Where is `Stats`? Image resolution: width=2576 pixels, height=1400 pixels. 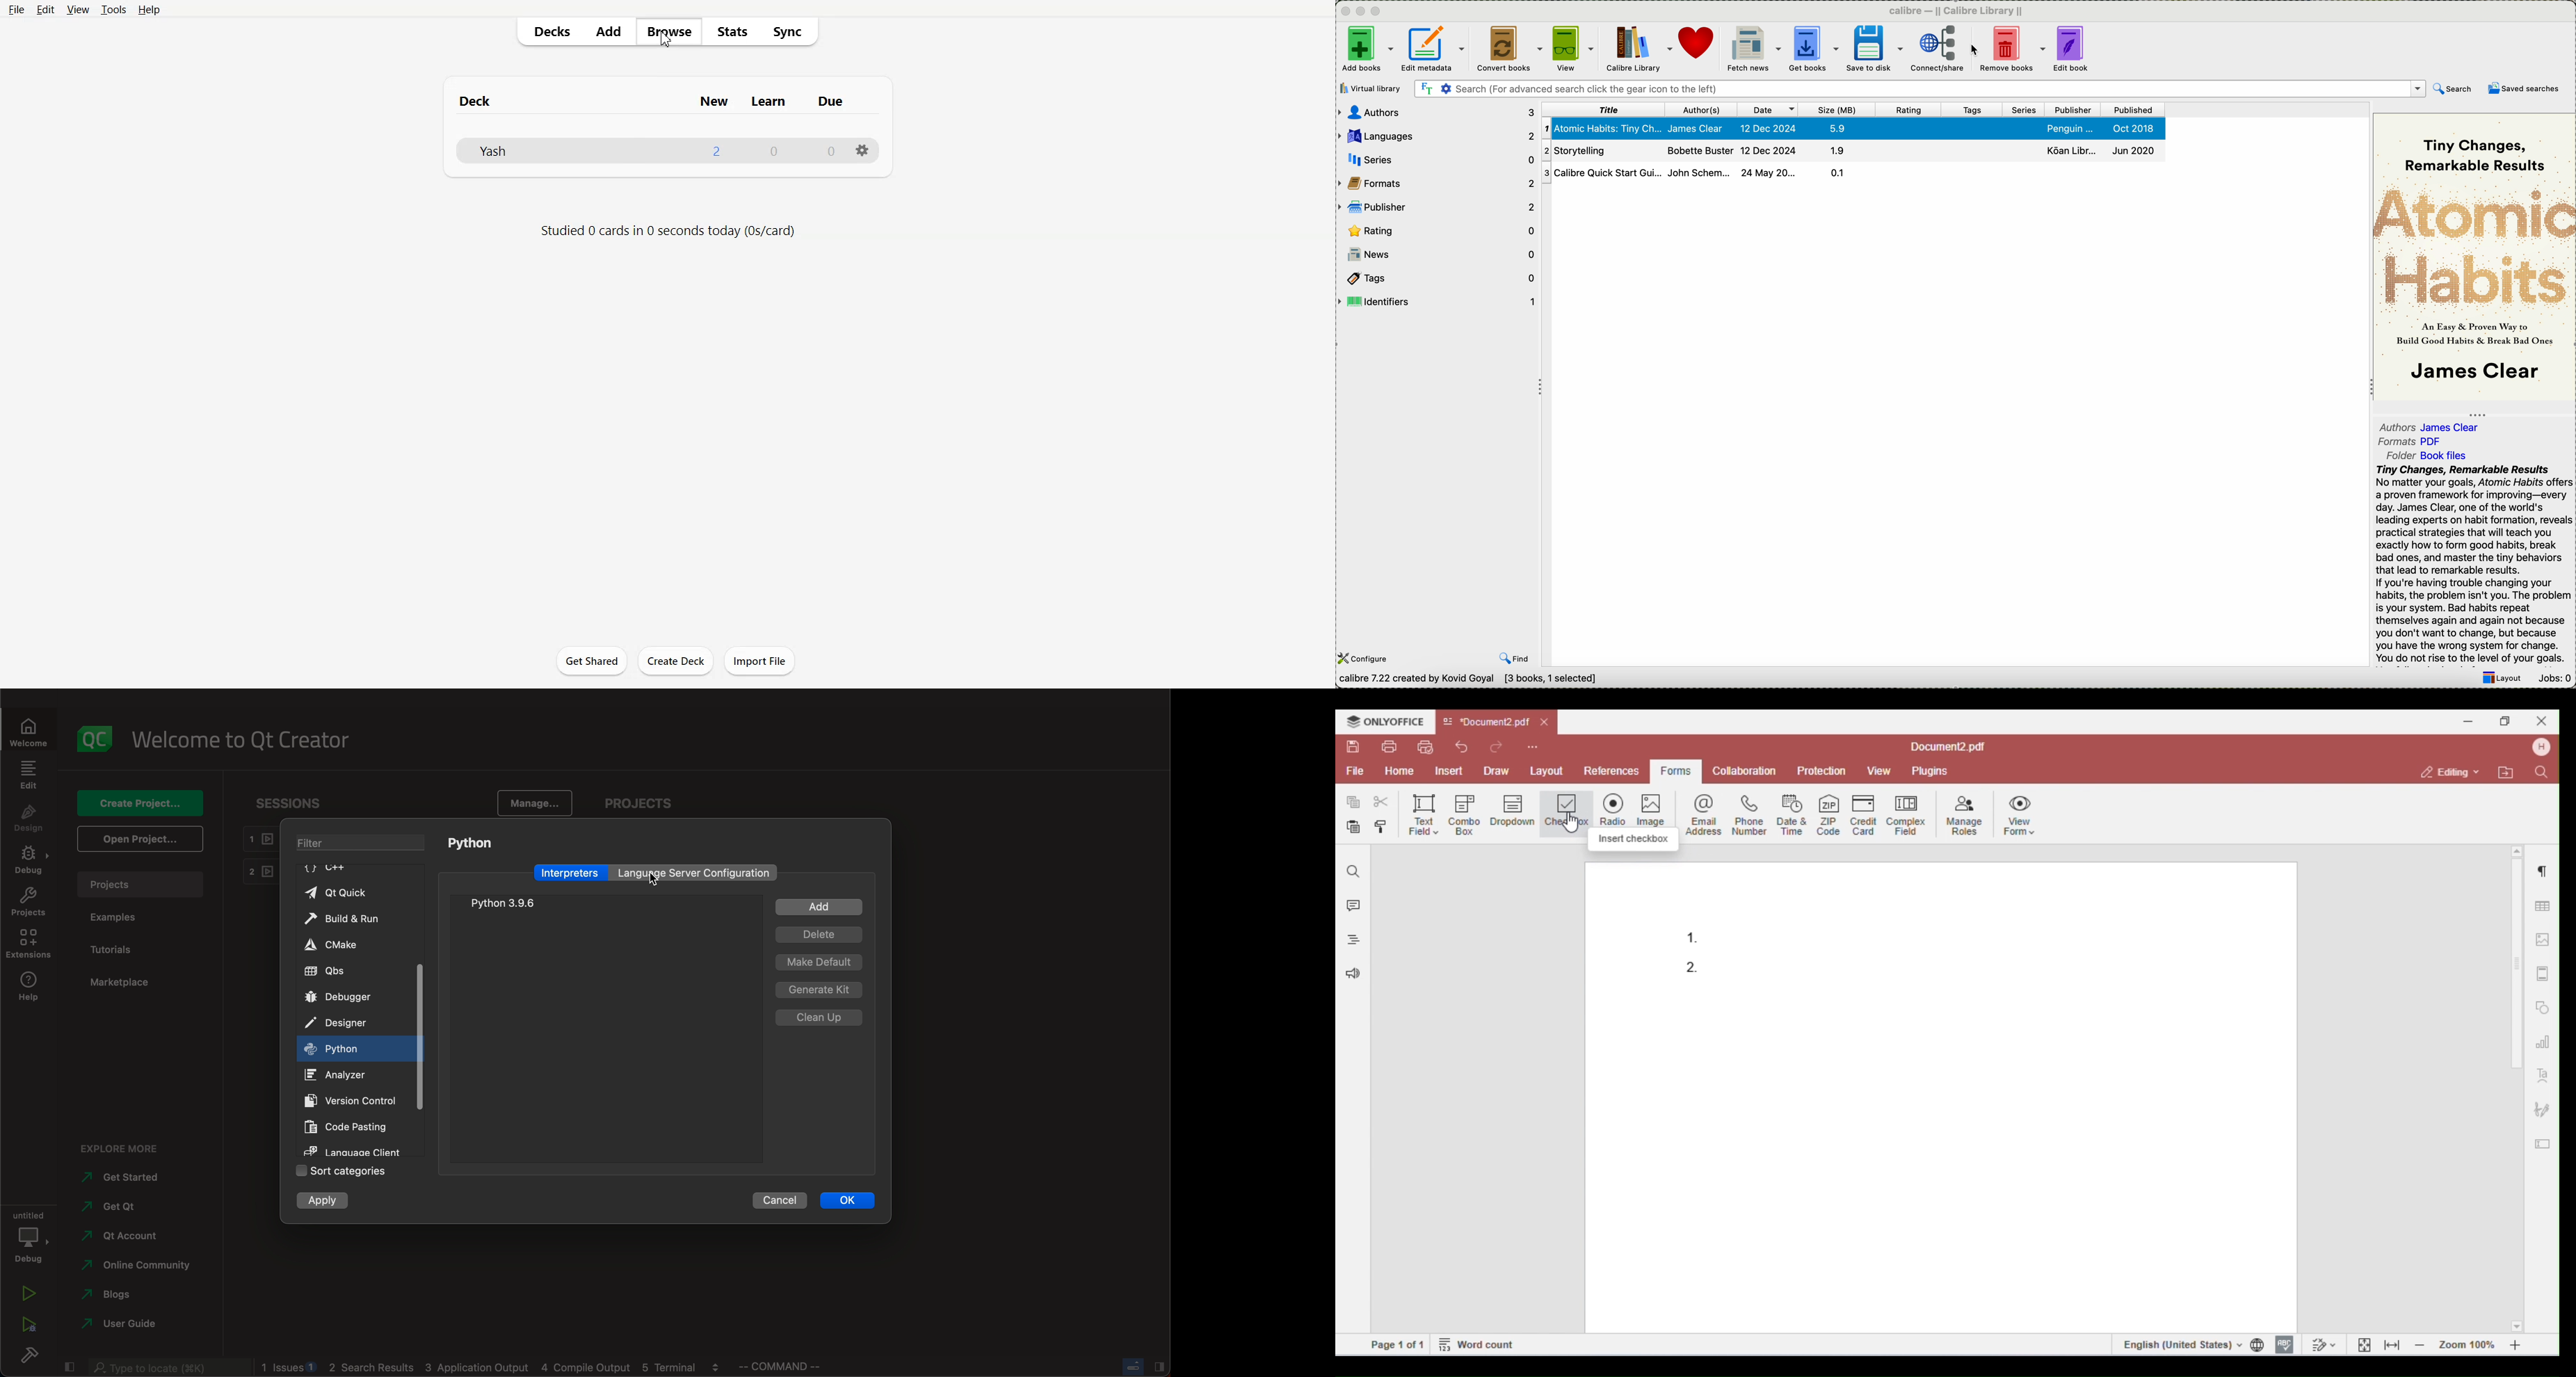
Stats is located at coordinates (732, 32).